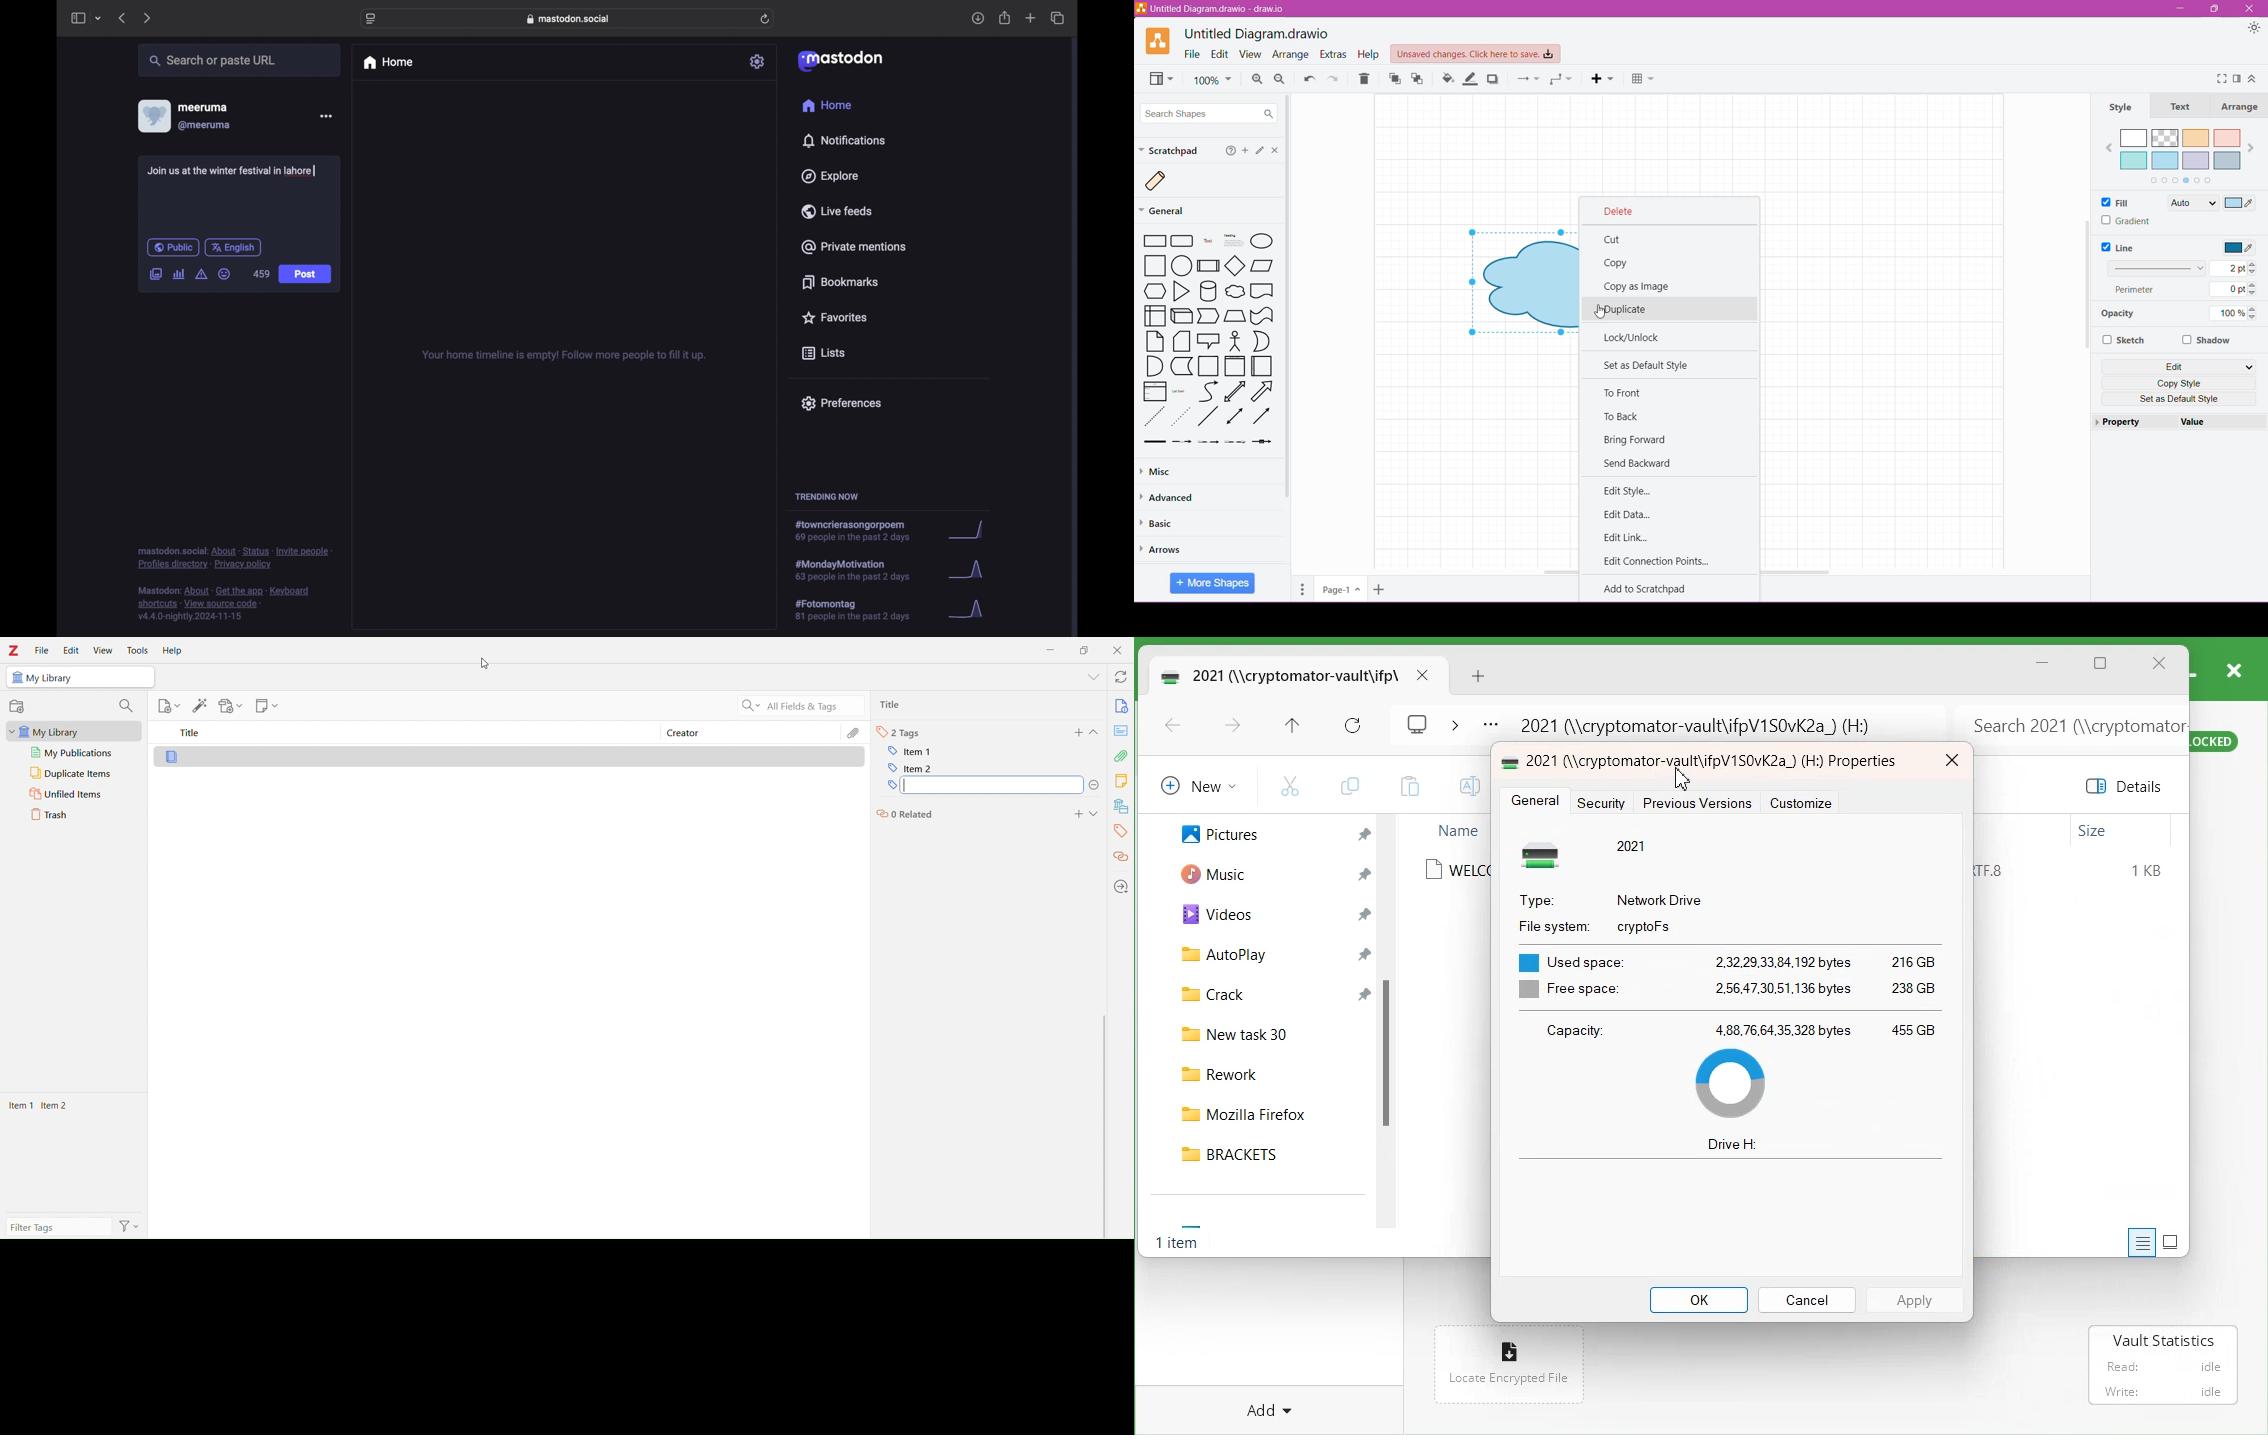 This screenshot has height=1456, width=2268. What do you see at coordinates (744, 734) in the screenshot?
I see `Creator` at bounding box center [744, 734].